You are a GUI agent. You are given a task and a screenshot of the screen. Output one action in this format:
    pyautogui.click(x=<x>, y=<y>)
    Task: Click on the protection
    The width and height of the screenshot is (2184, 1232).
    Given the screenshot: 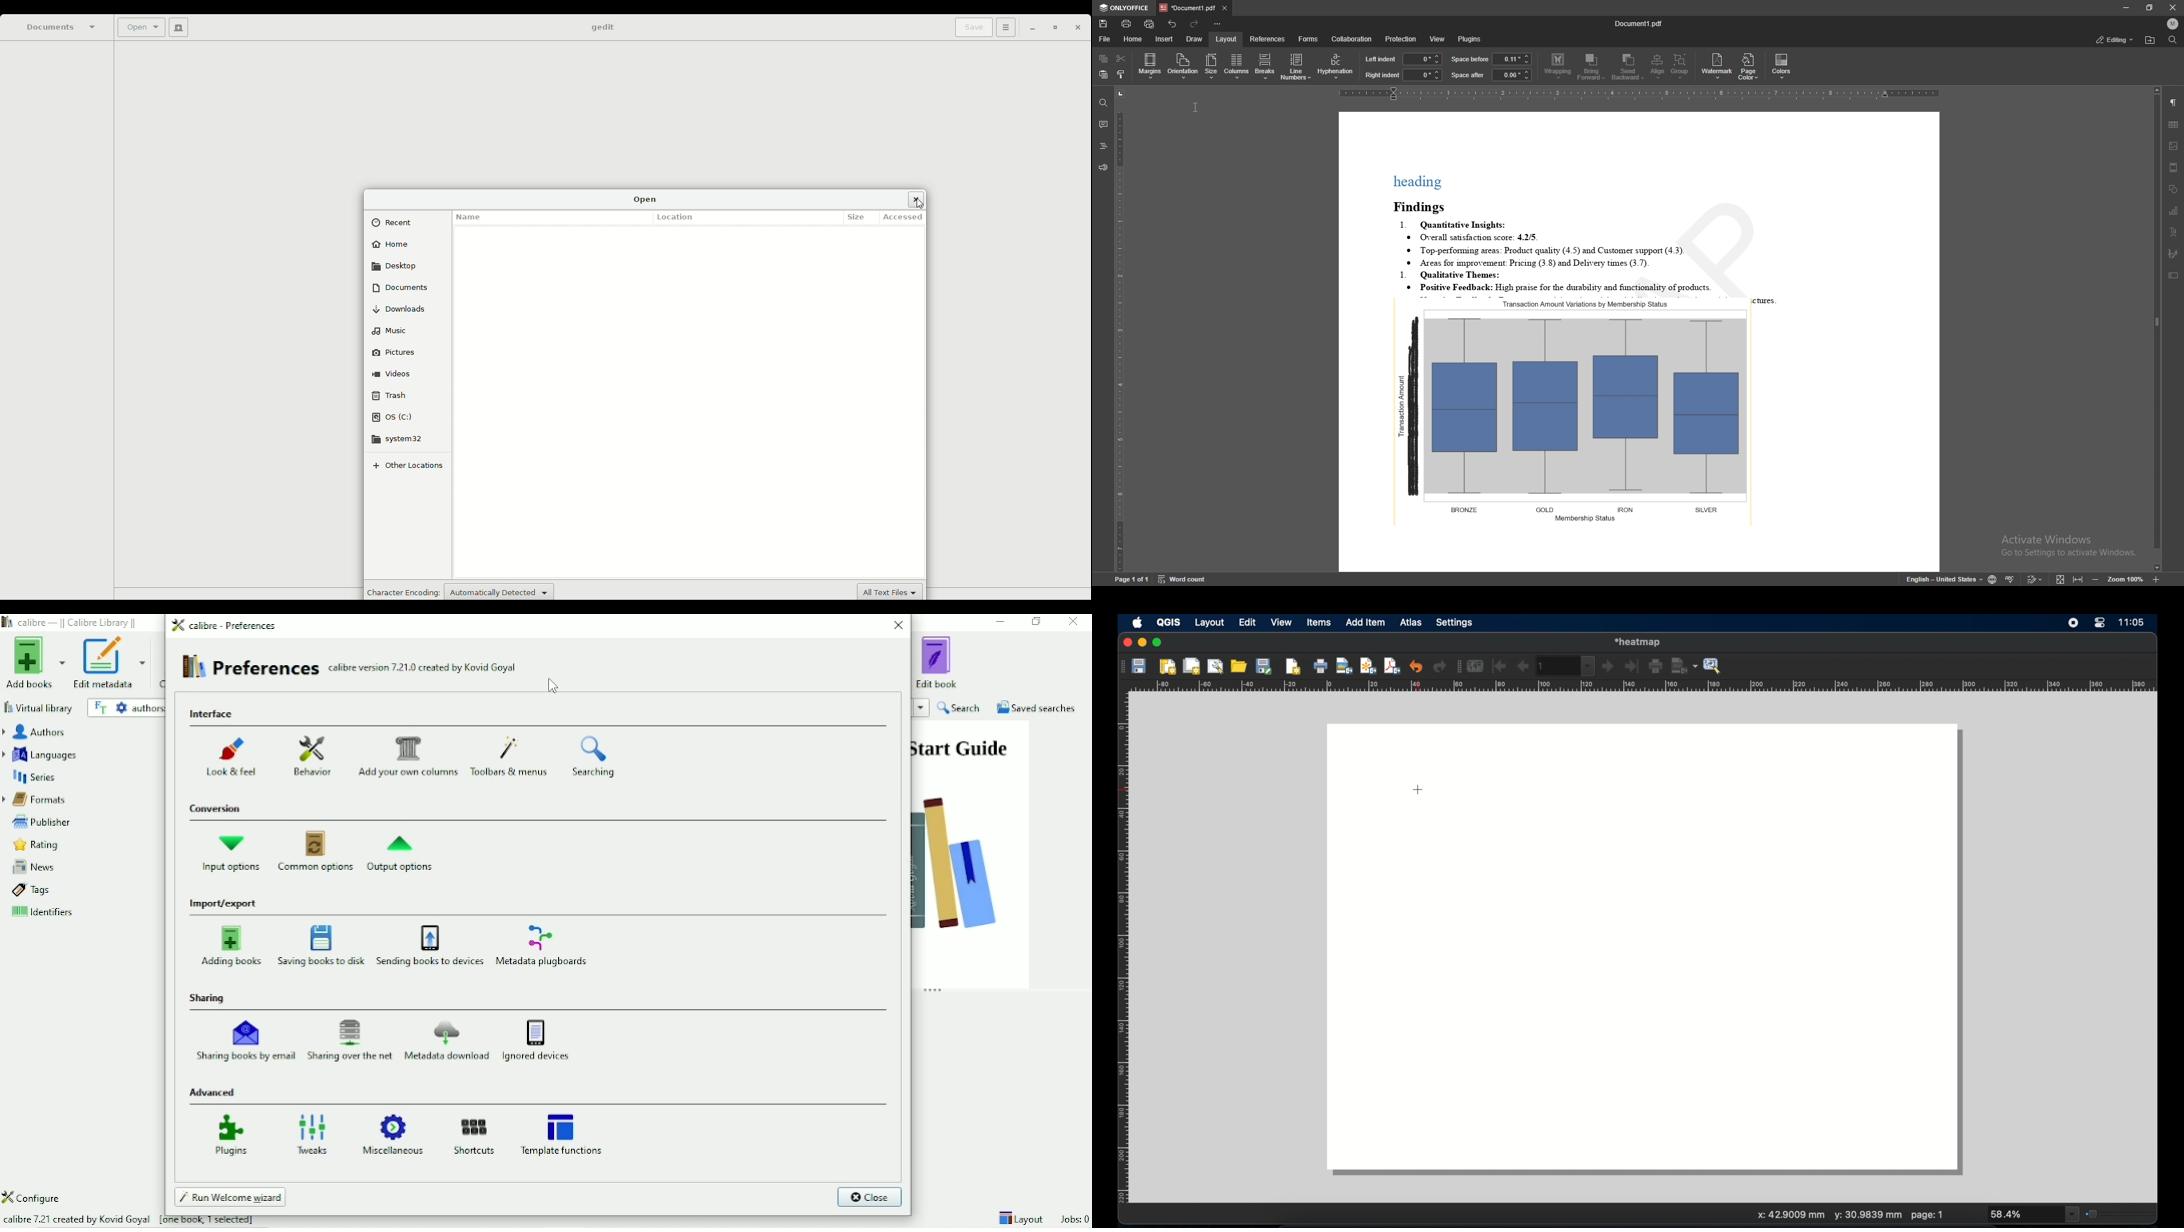 What is the action you would take?
    pyautogui.click(x=1402, y=39)
    